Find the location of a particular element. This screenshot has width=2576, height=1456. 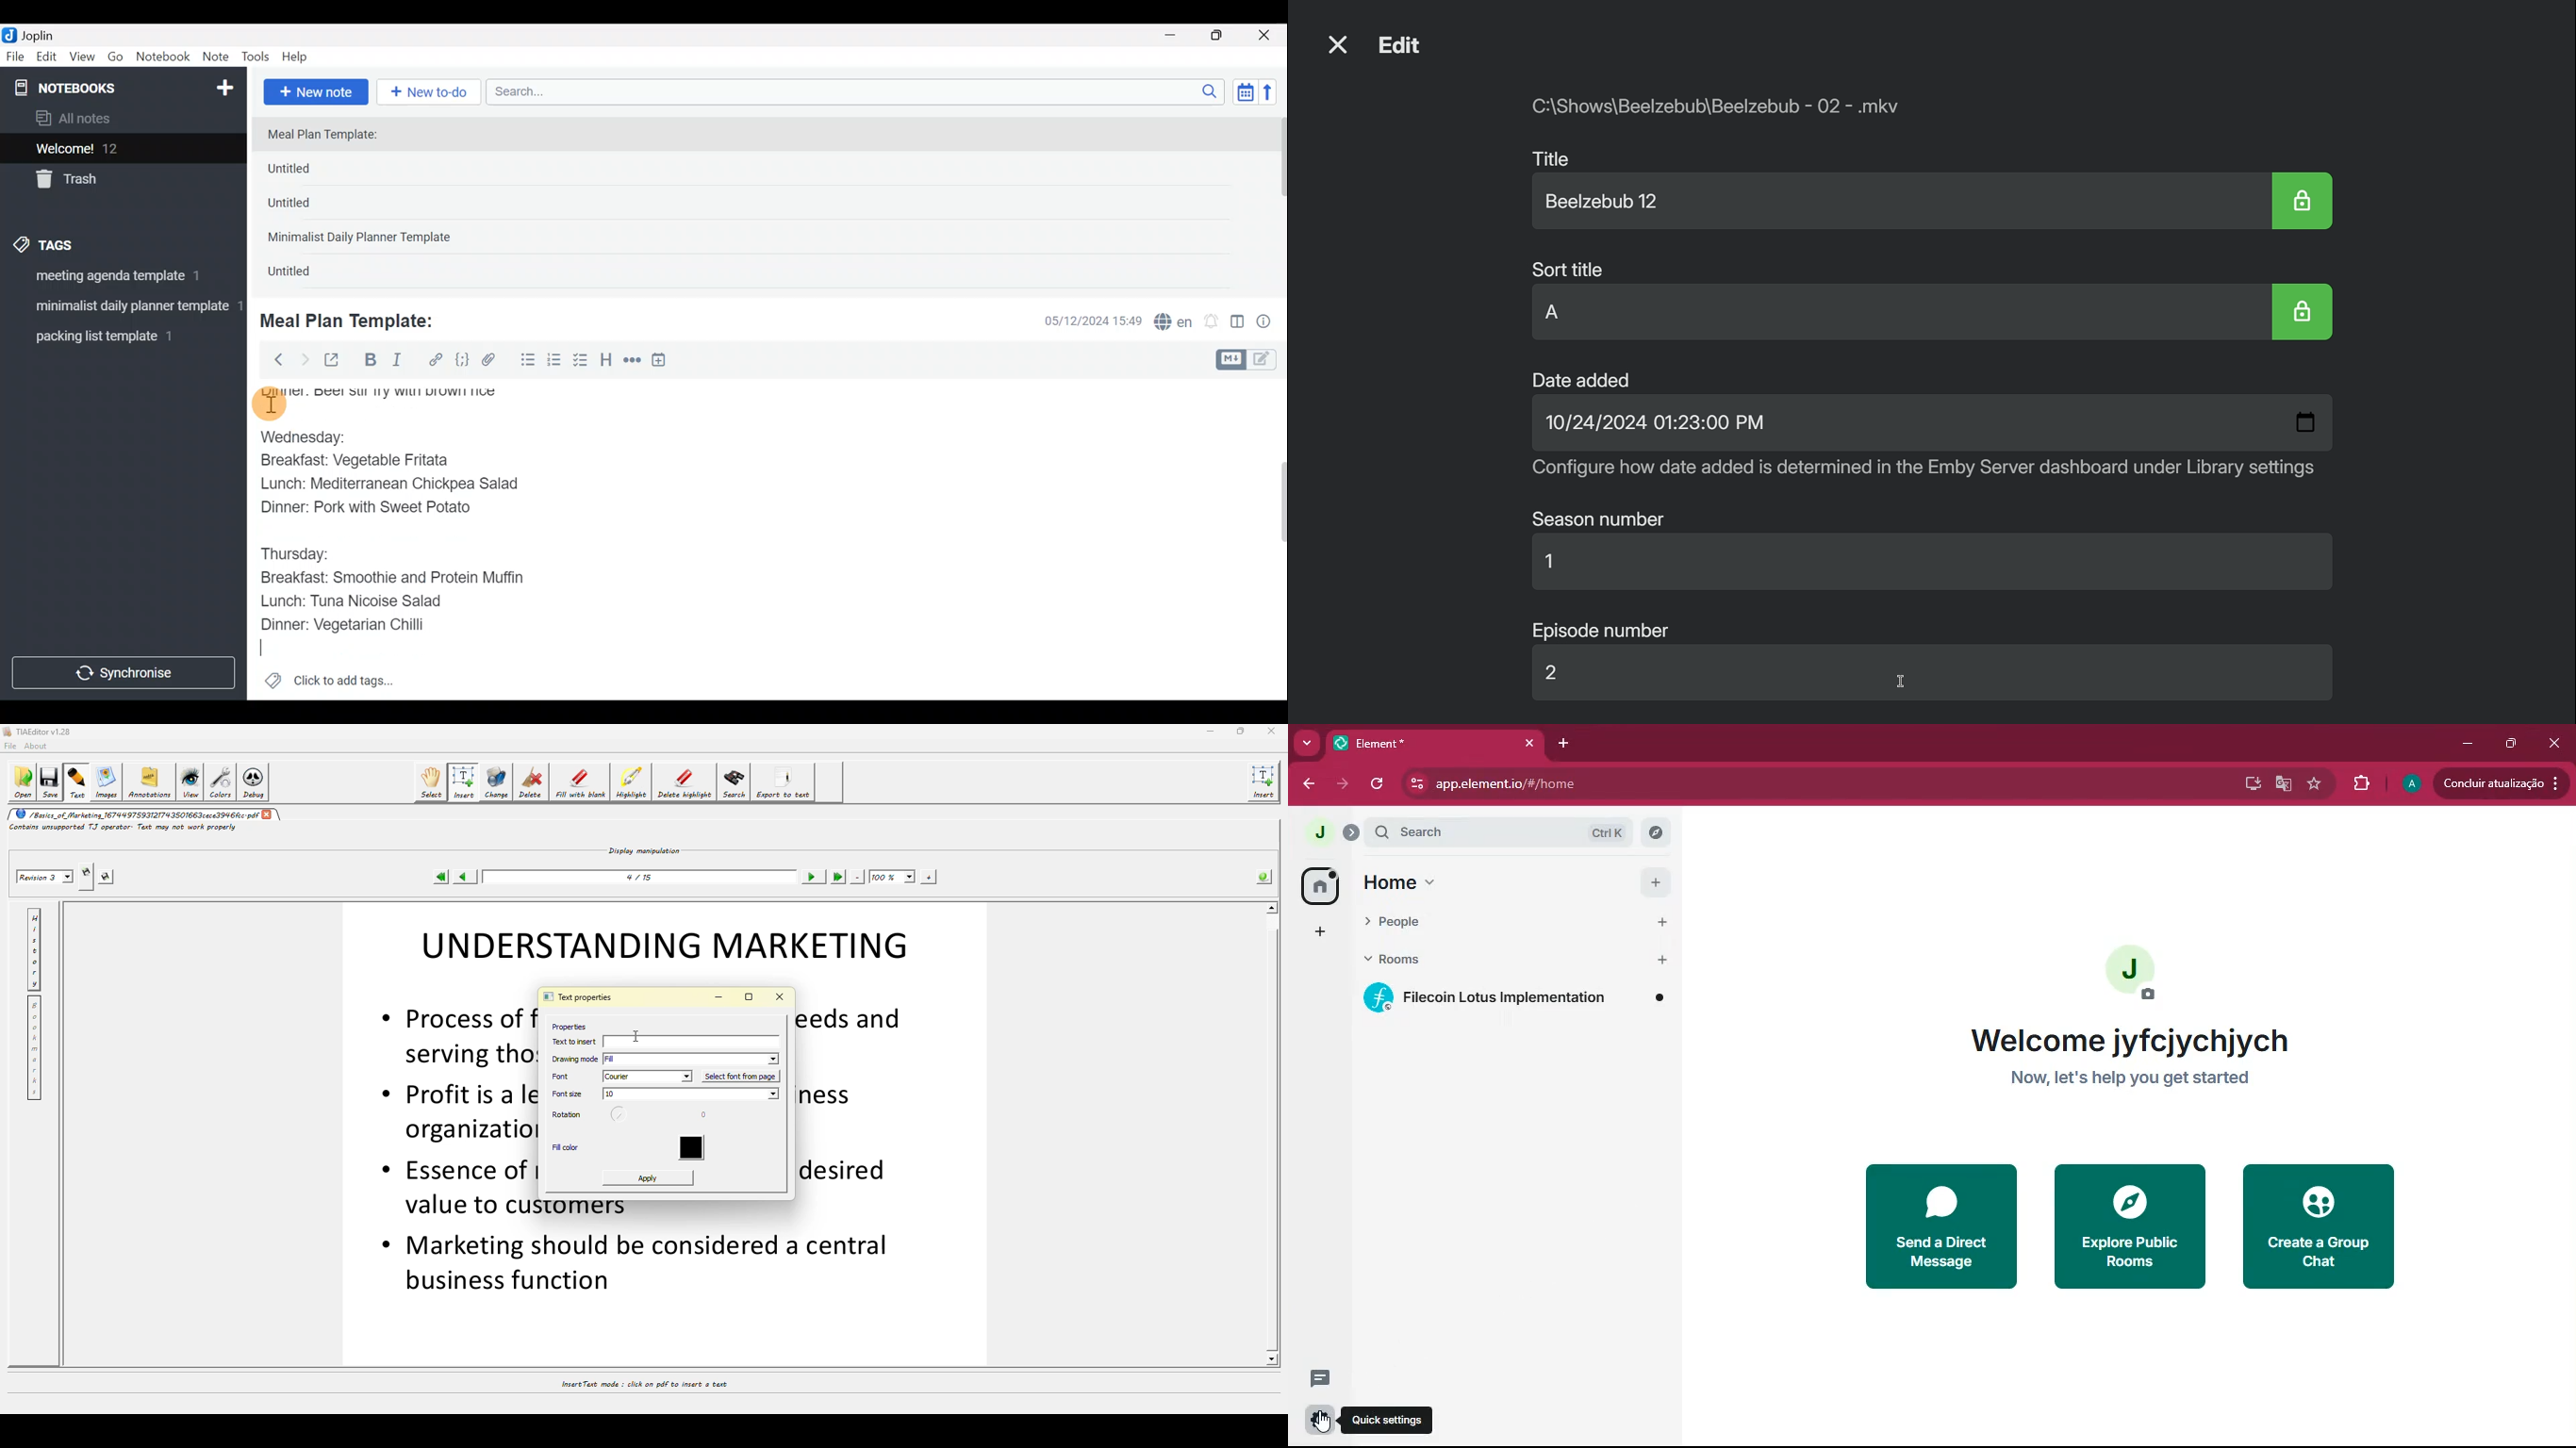

cursor is located at coordinates (268, 404).